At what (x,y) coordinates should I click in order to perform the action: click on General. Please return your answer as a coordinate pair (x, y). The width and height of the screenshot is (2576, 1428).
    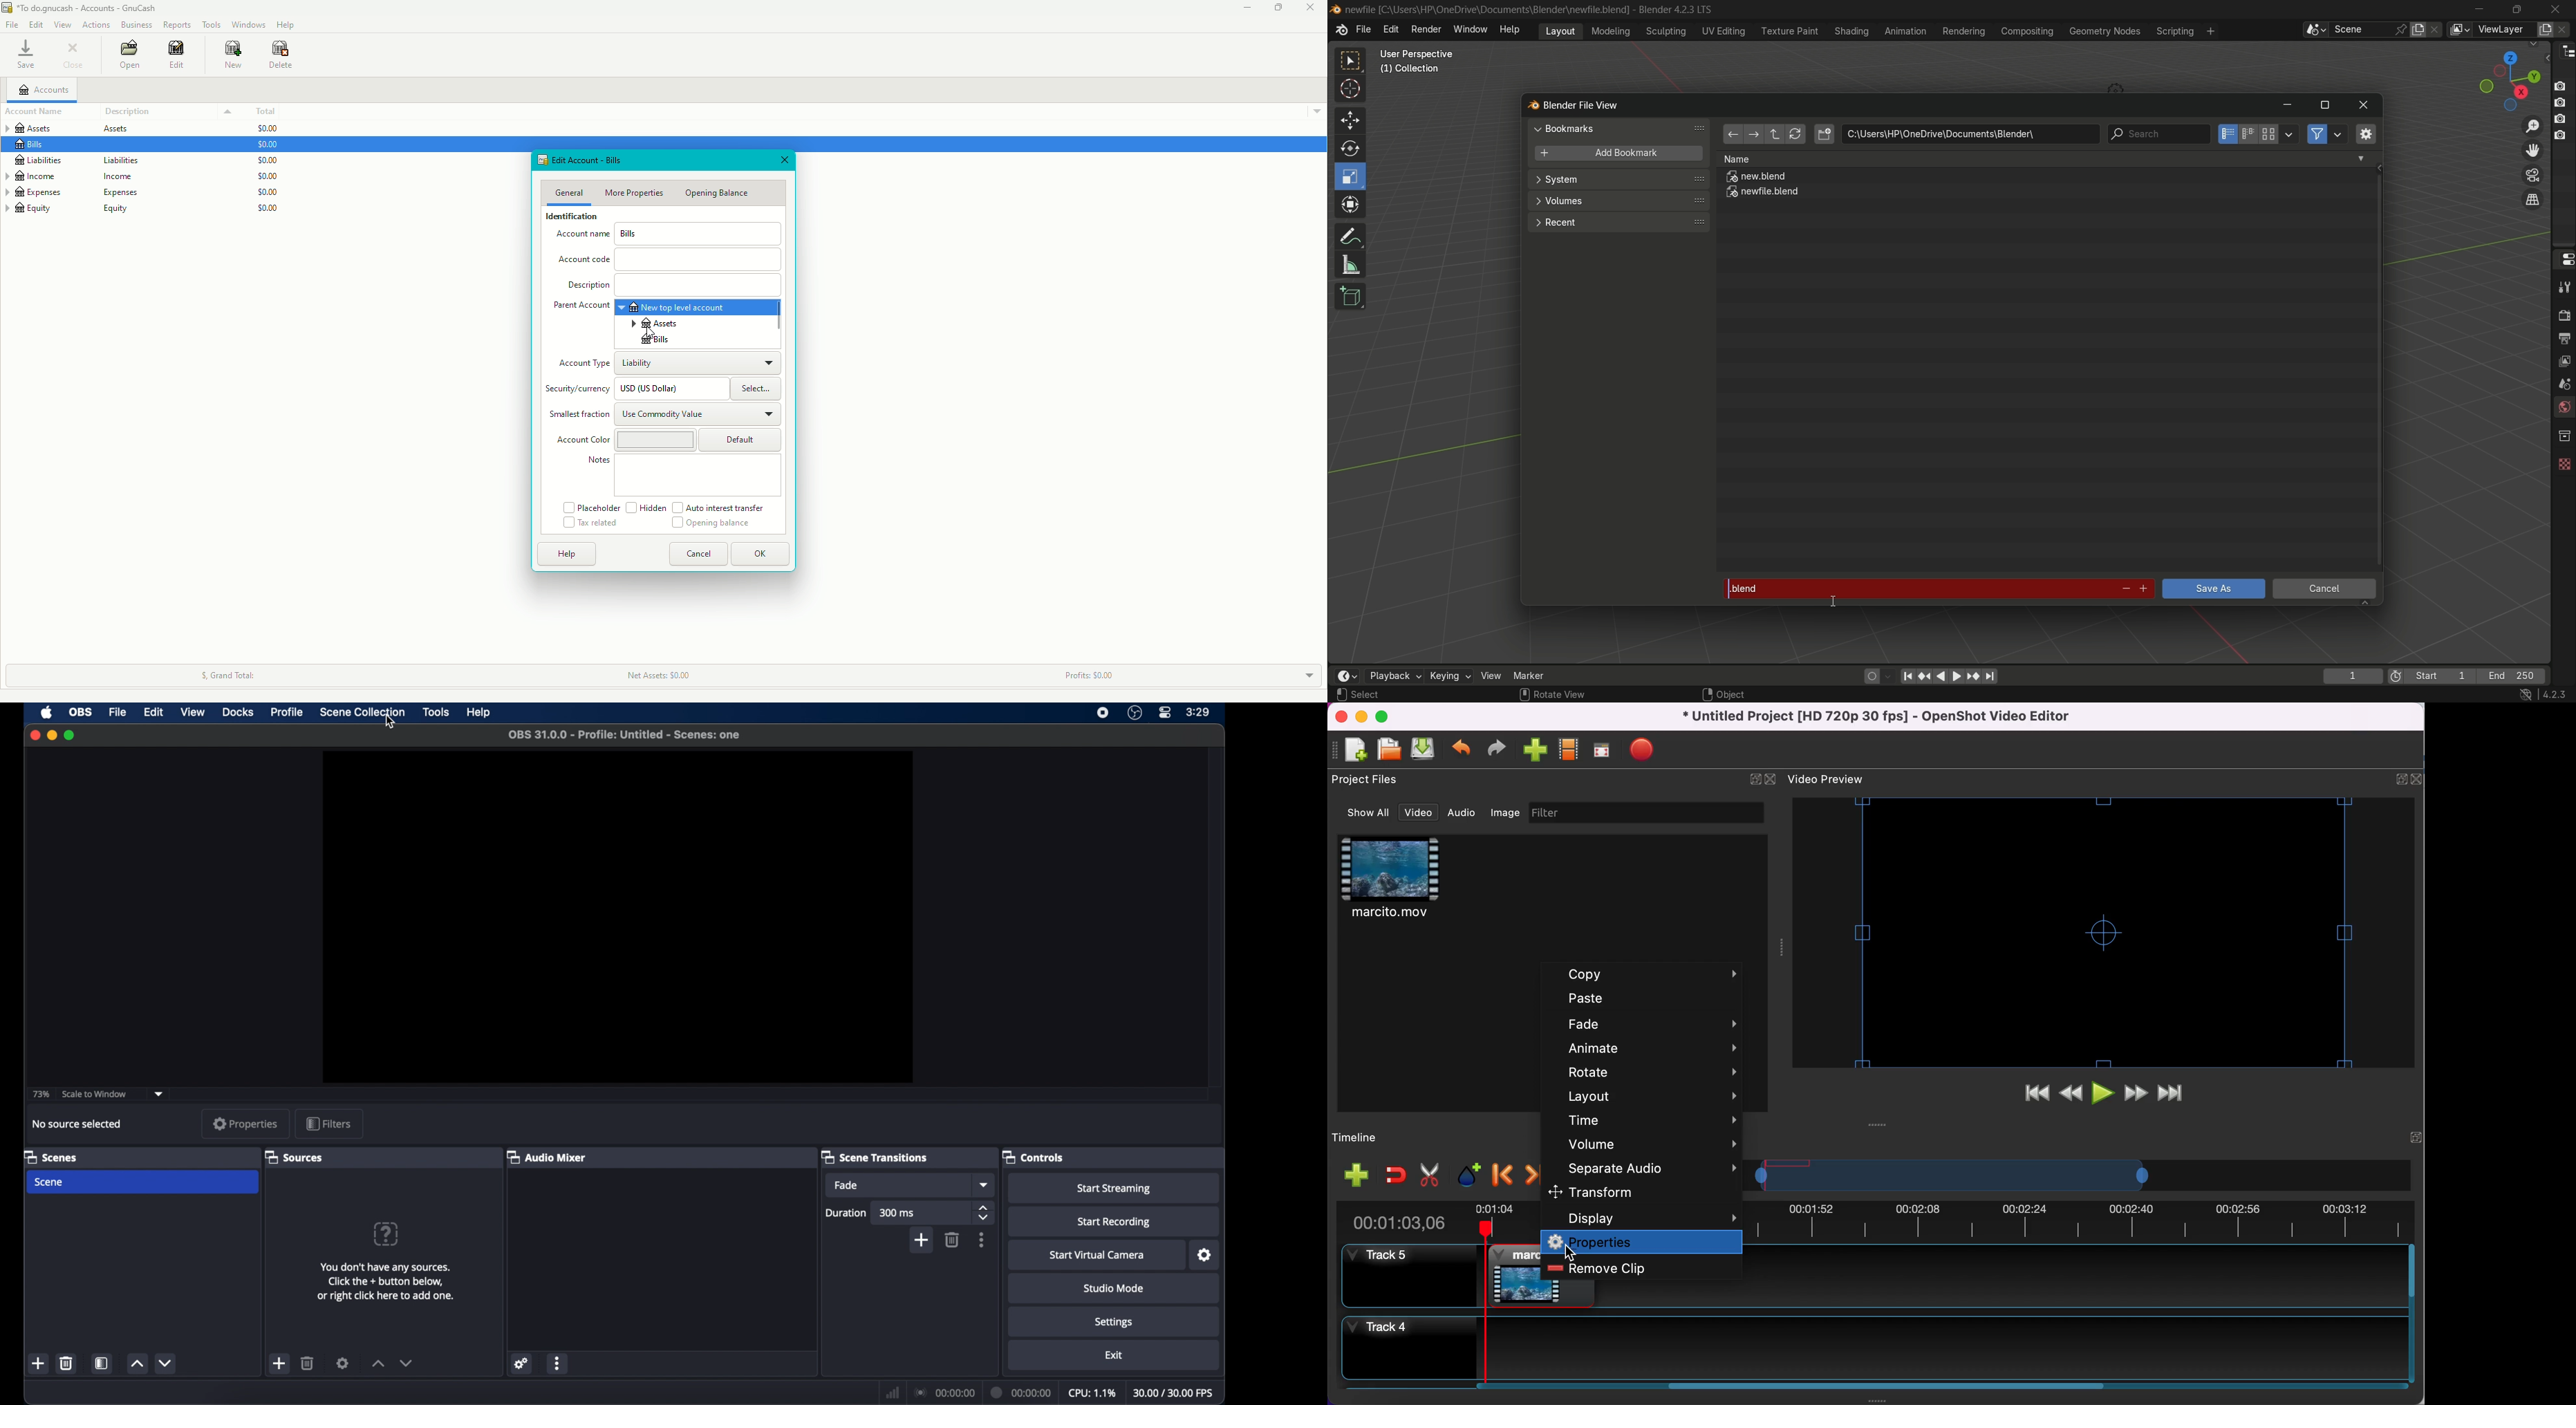
    Looking at the image, I should click on (569, 194).